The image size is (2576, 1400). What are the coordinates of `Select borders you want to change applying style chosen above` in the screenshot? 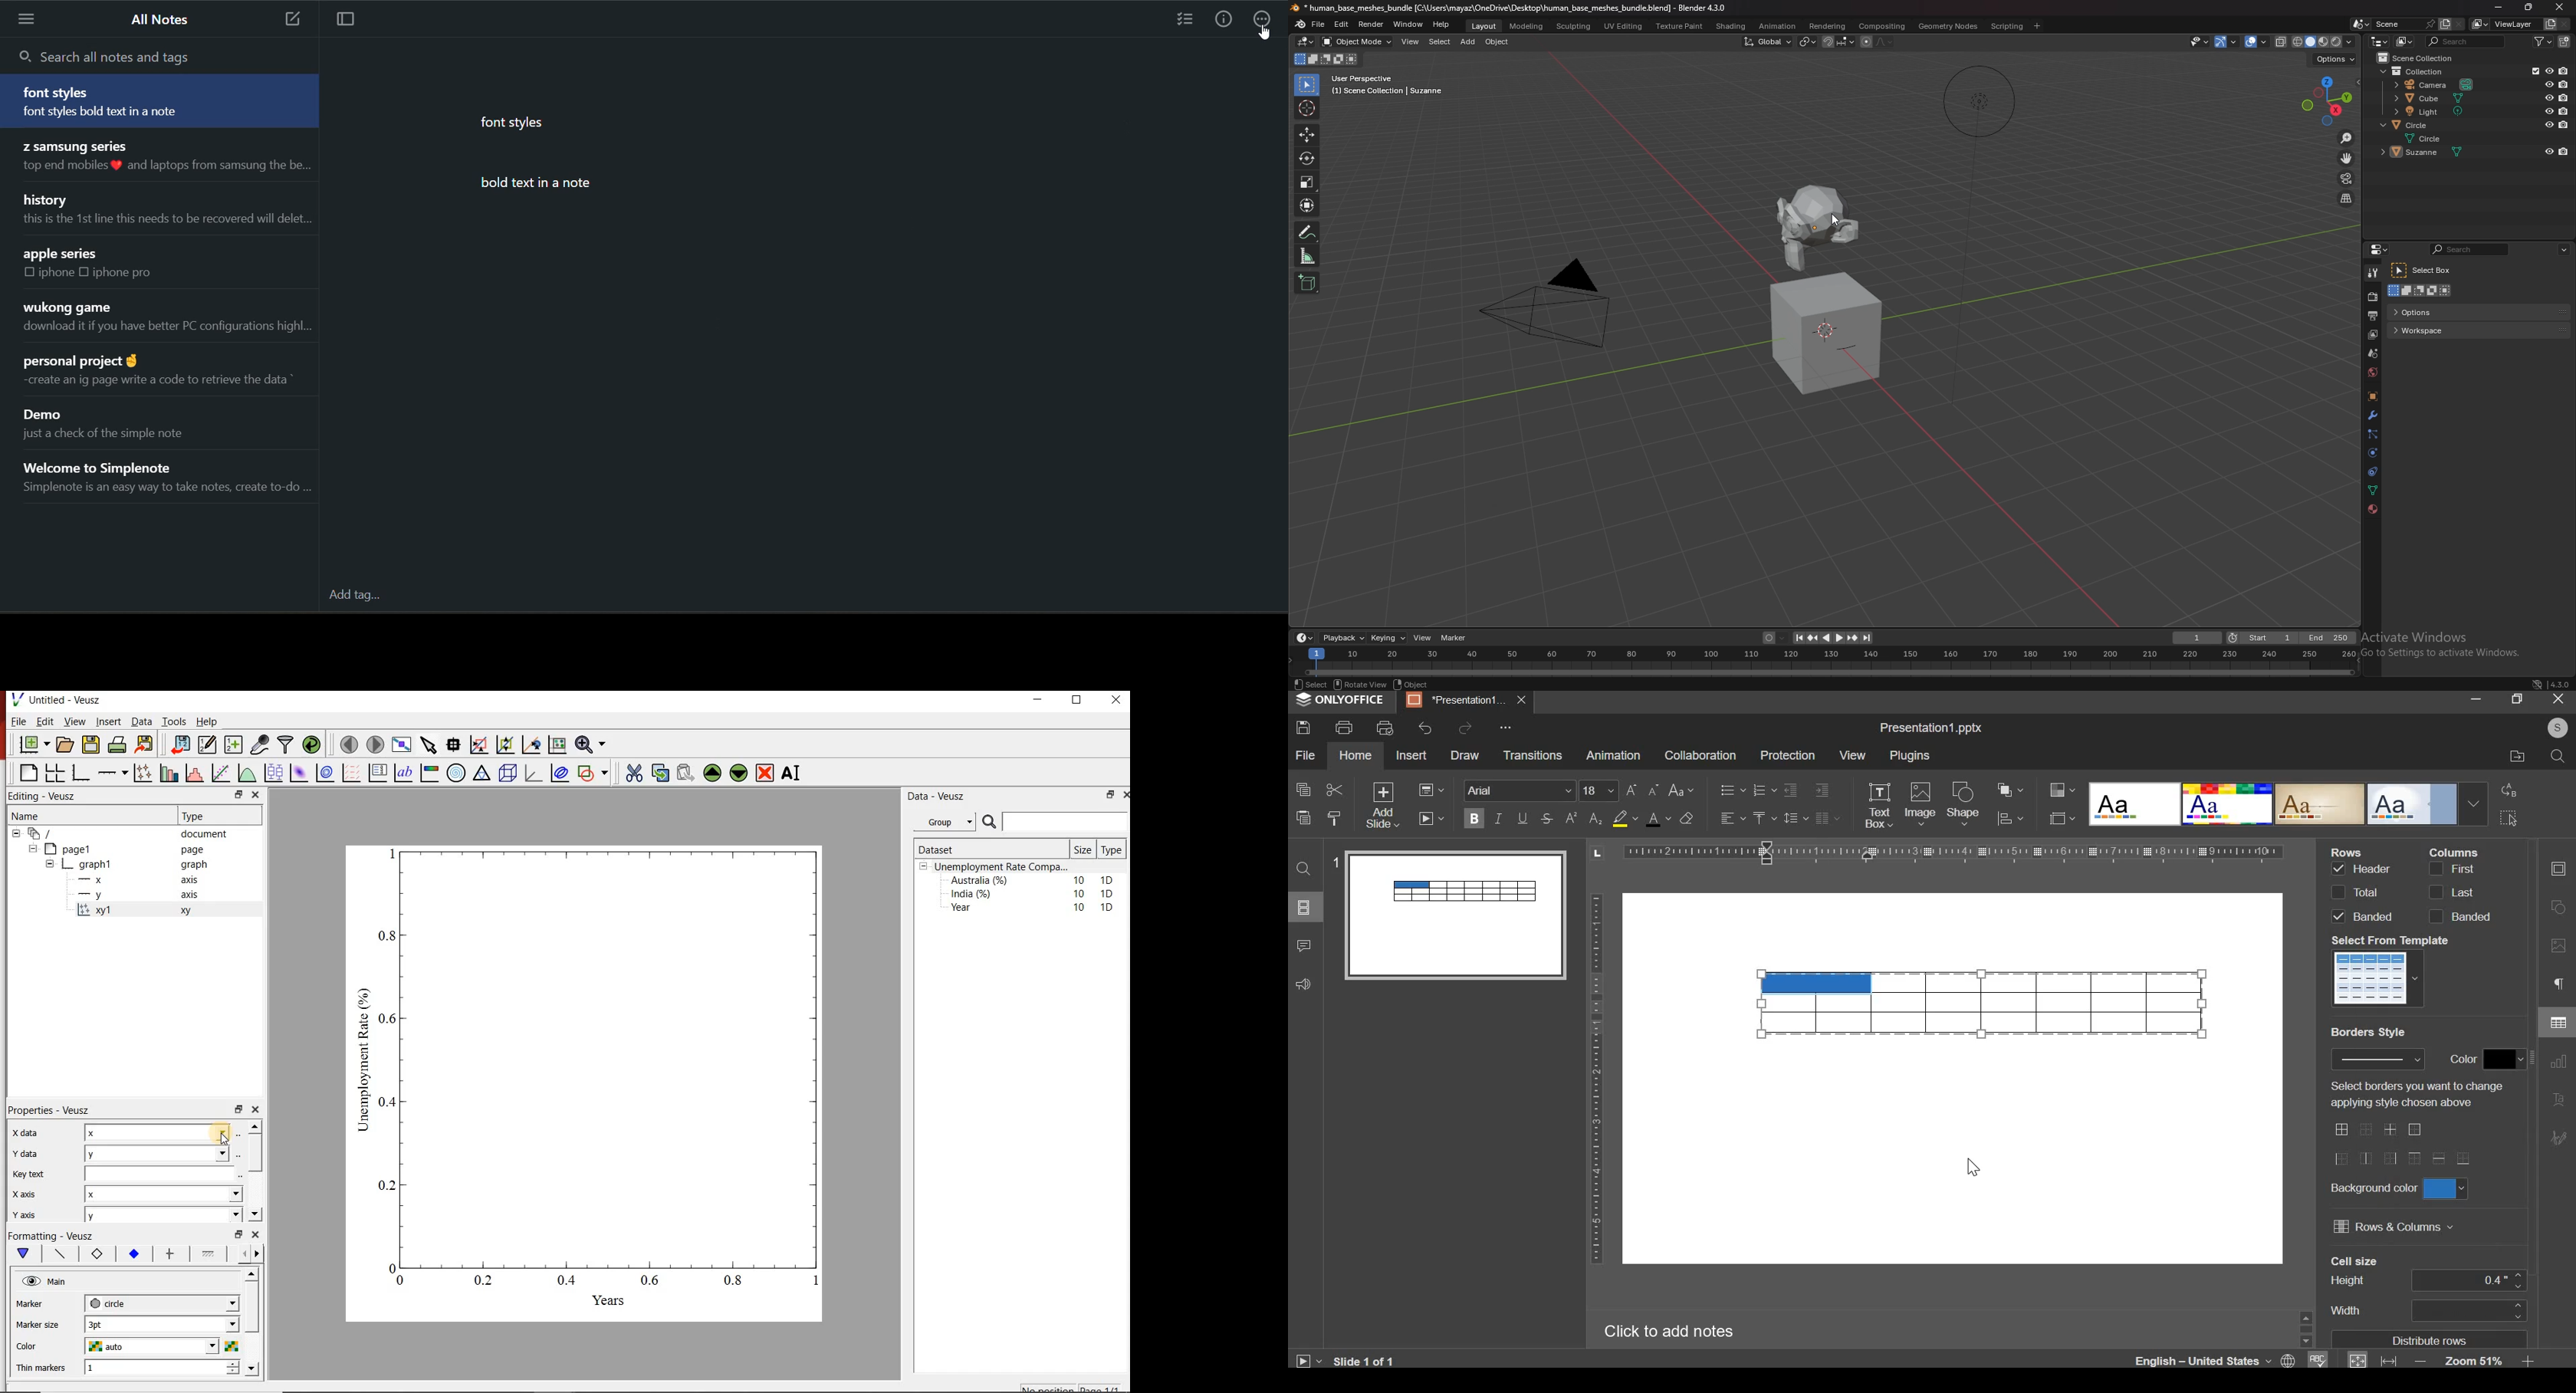 It's located at (2414, 1094).